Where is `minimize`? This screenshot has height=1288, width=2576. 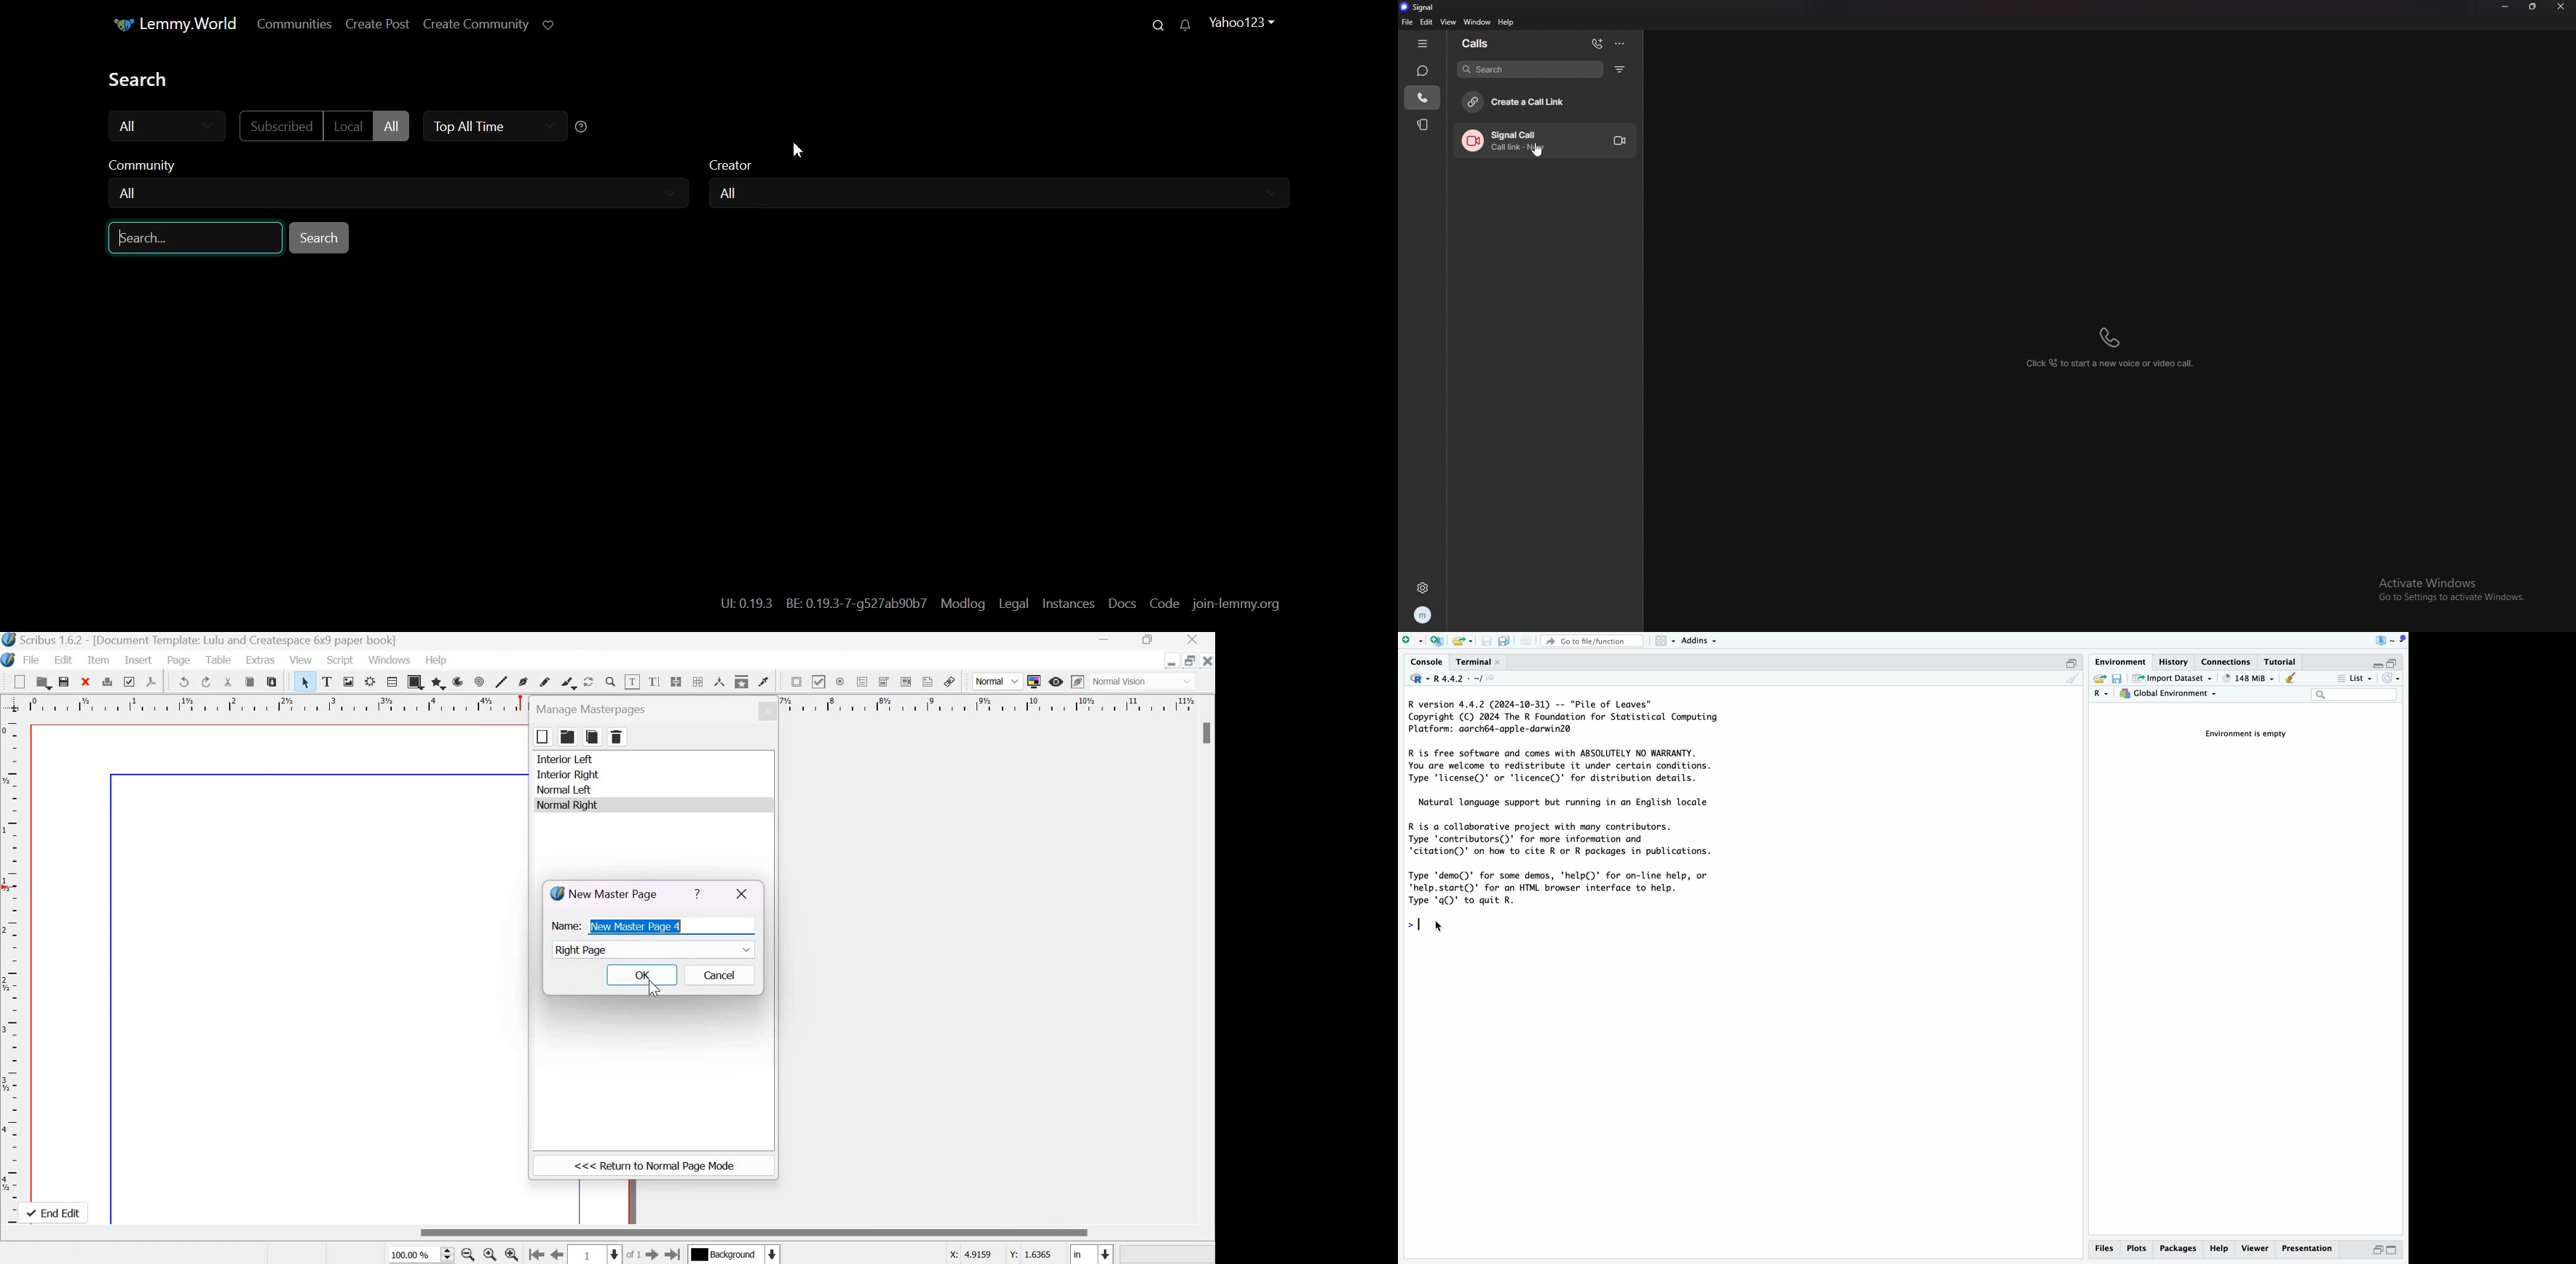
minimize is located at coordinates (2374, 661).